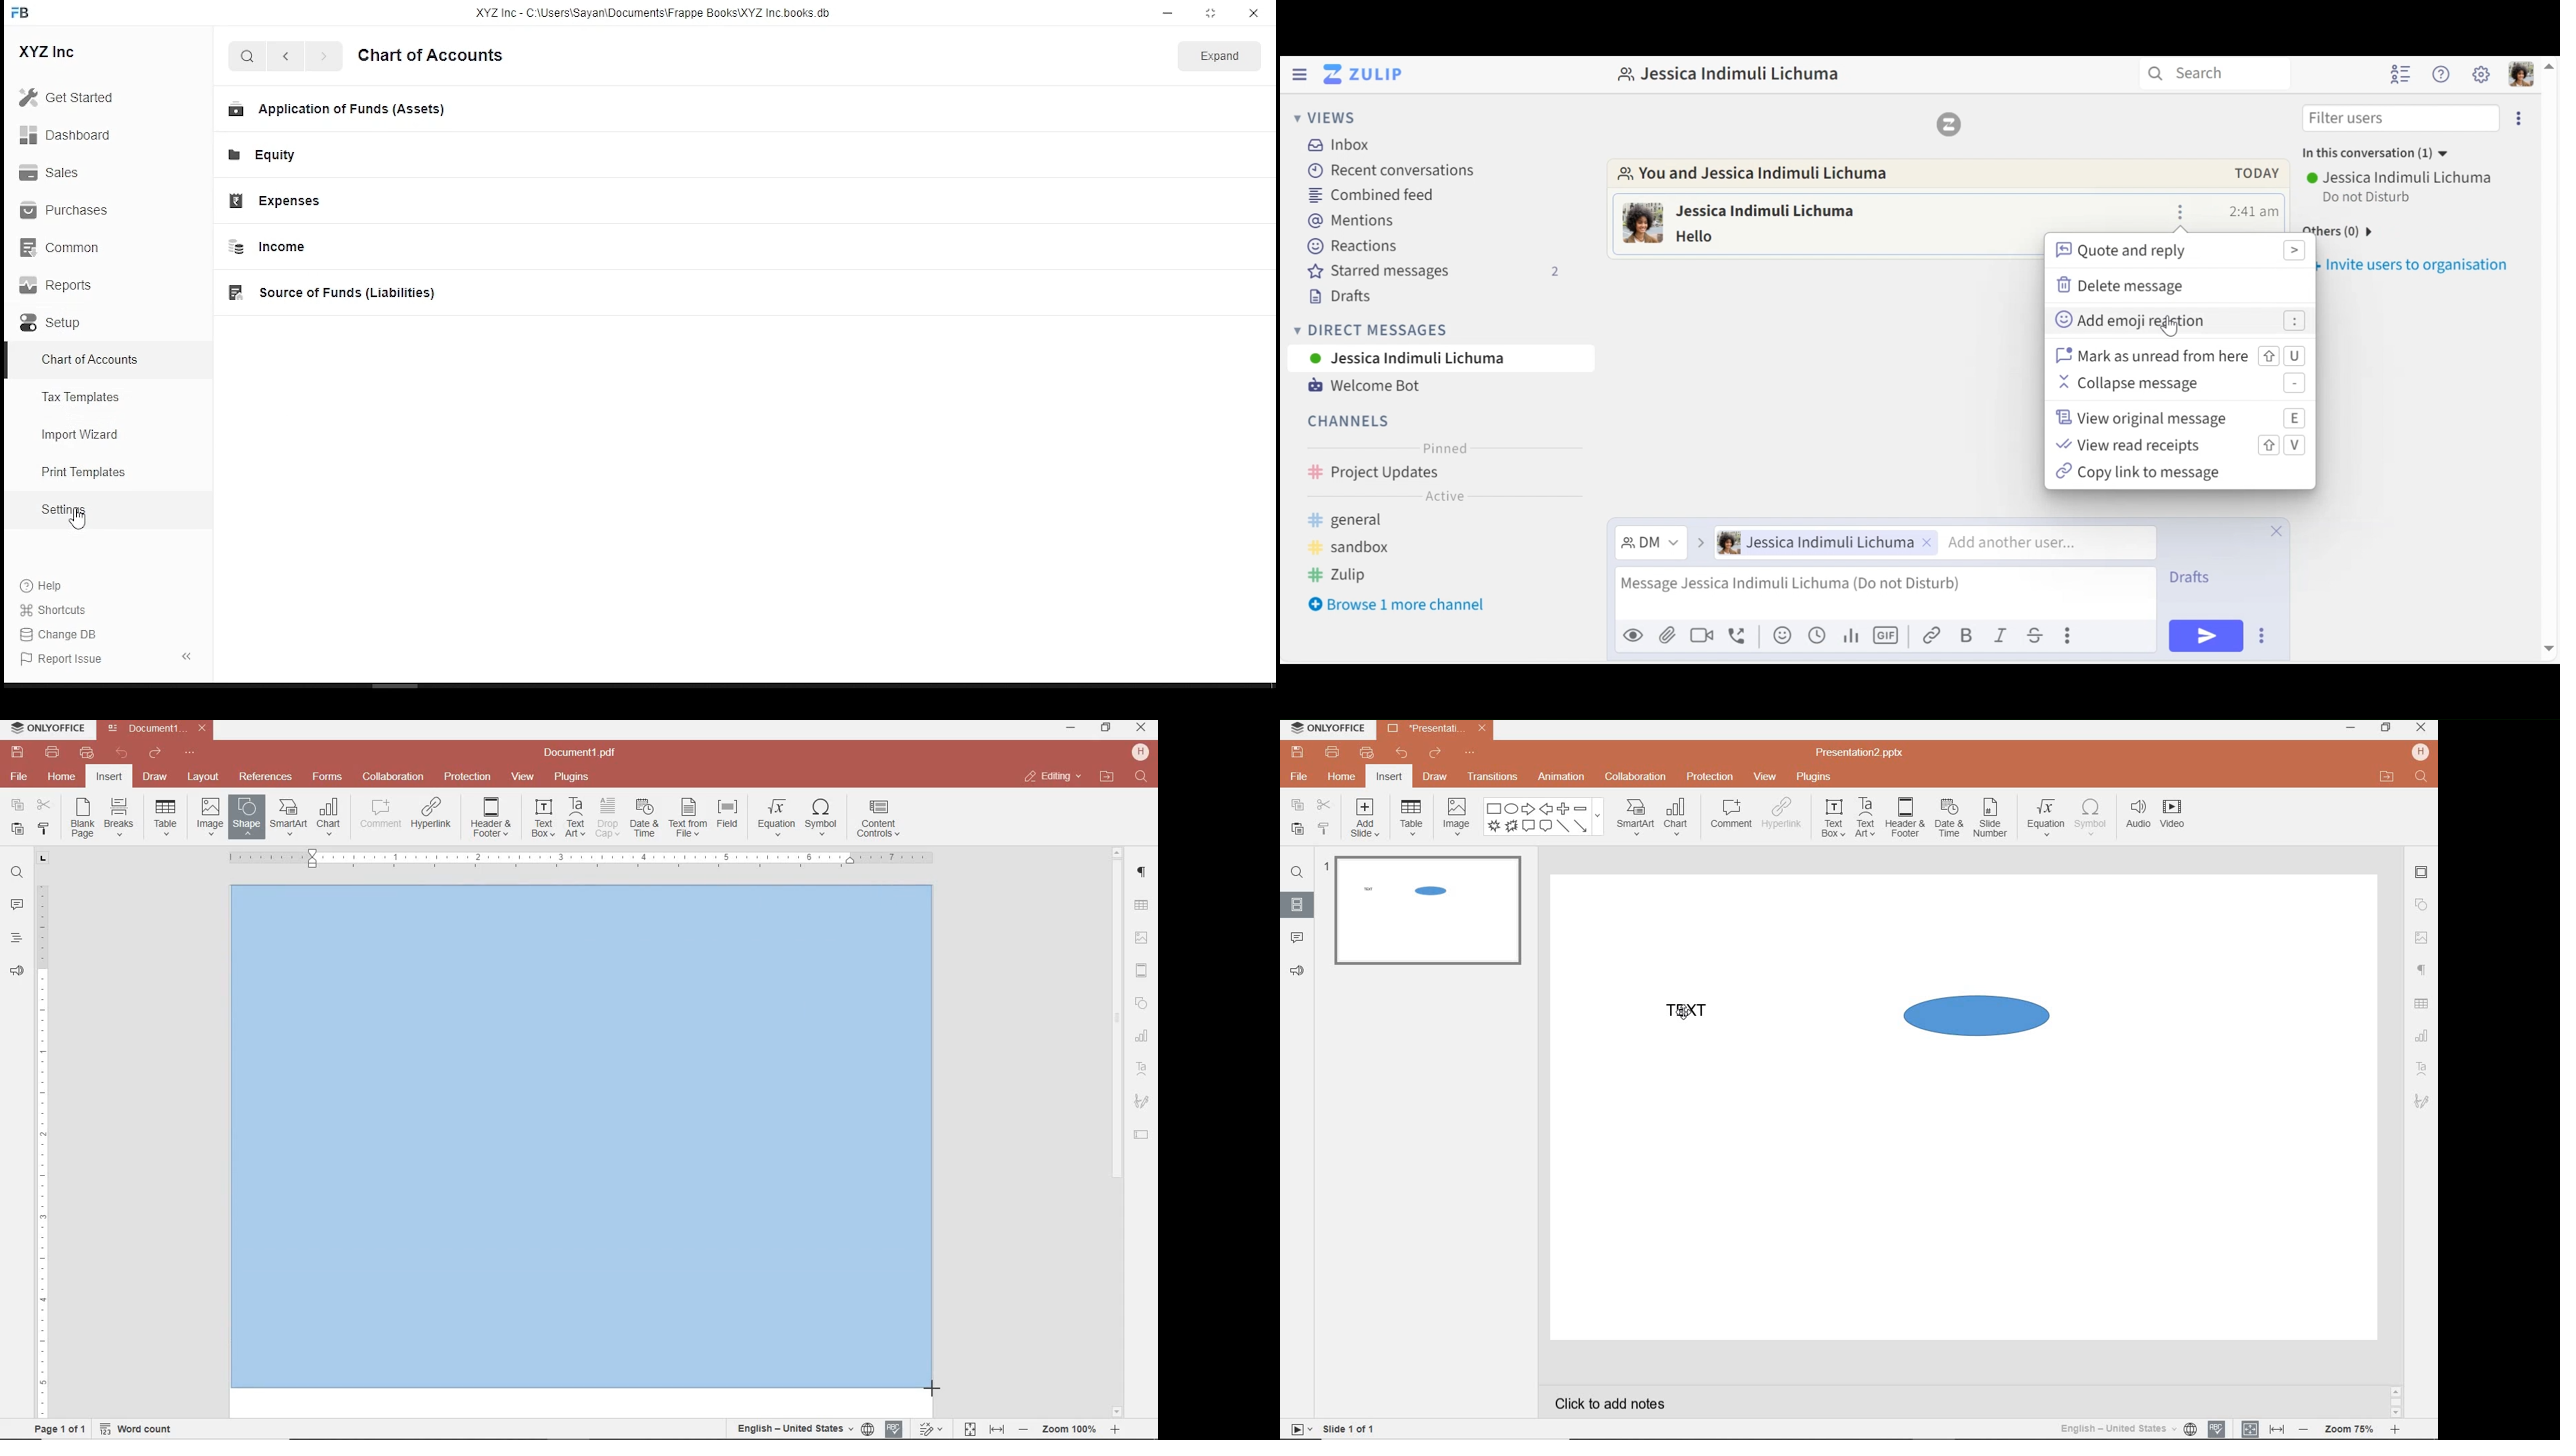  I want to click on TEXT ART, so click(1143, 1070).